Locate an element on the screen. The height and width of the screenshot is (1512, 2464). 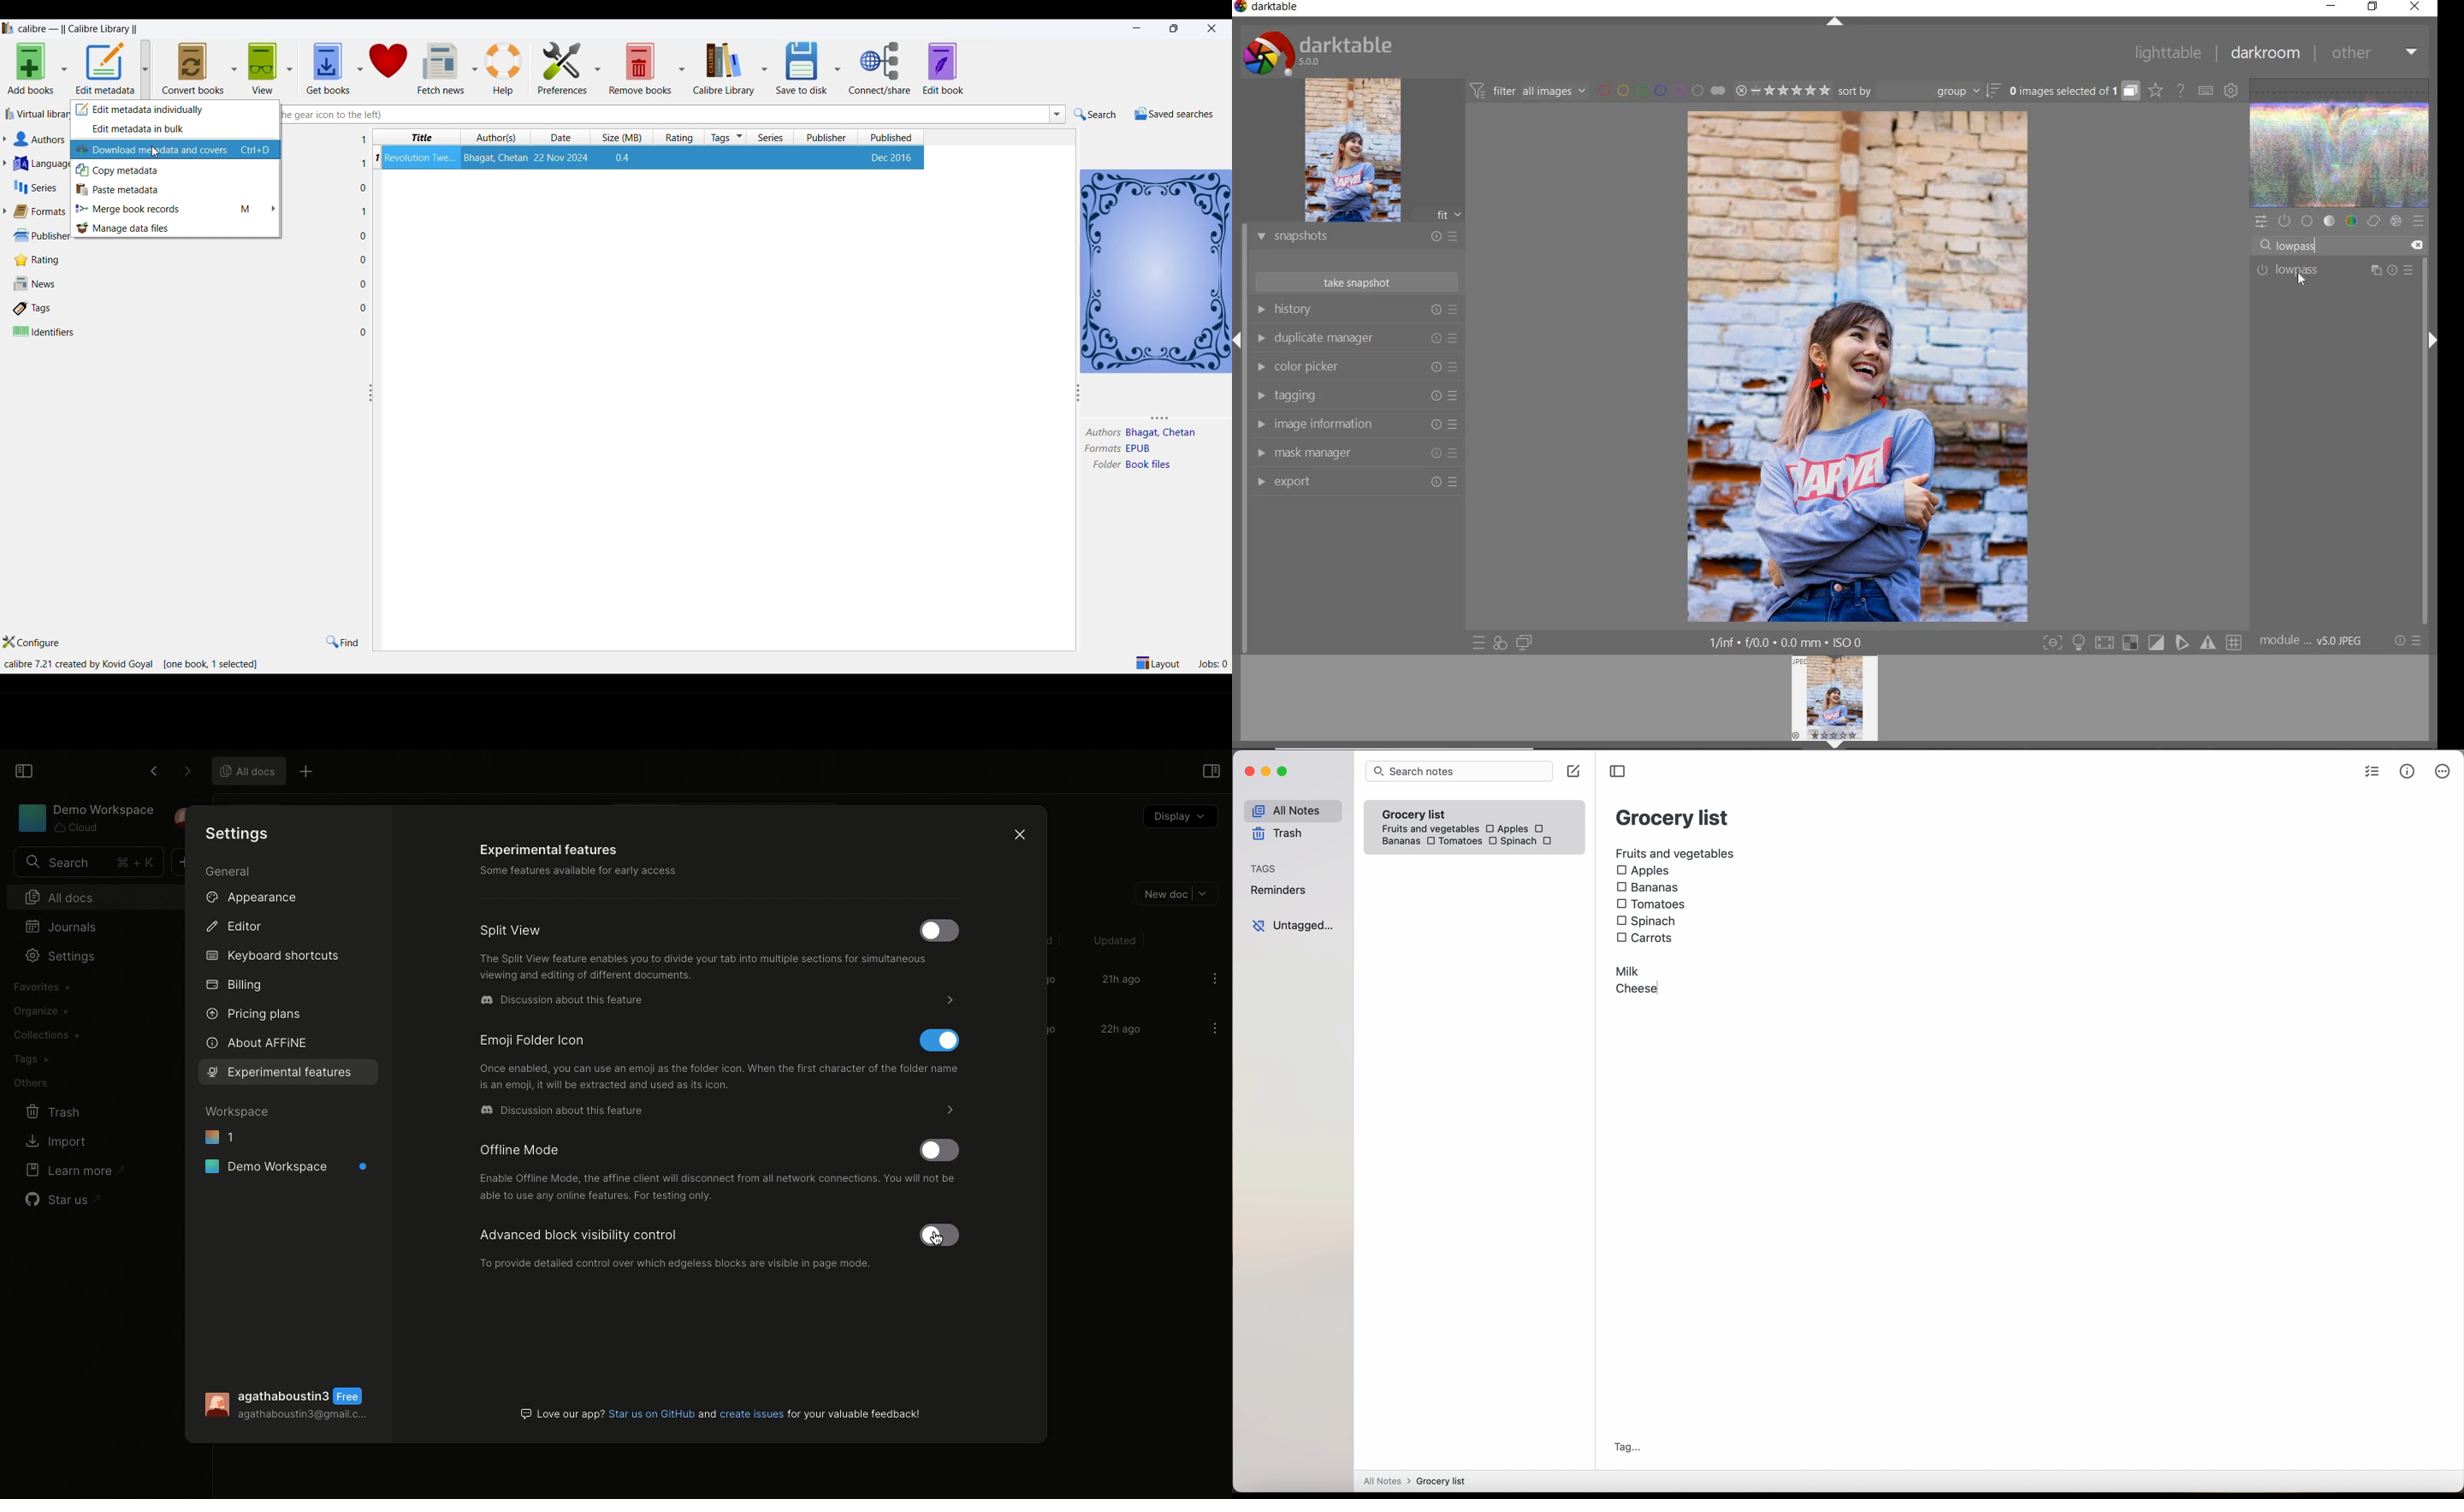
search bar is located at coordinates (1458, 772).